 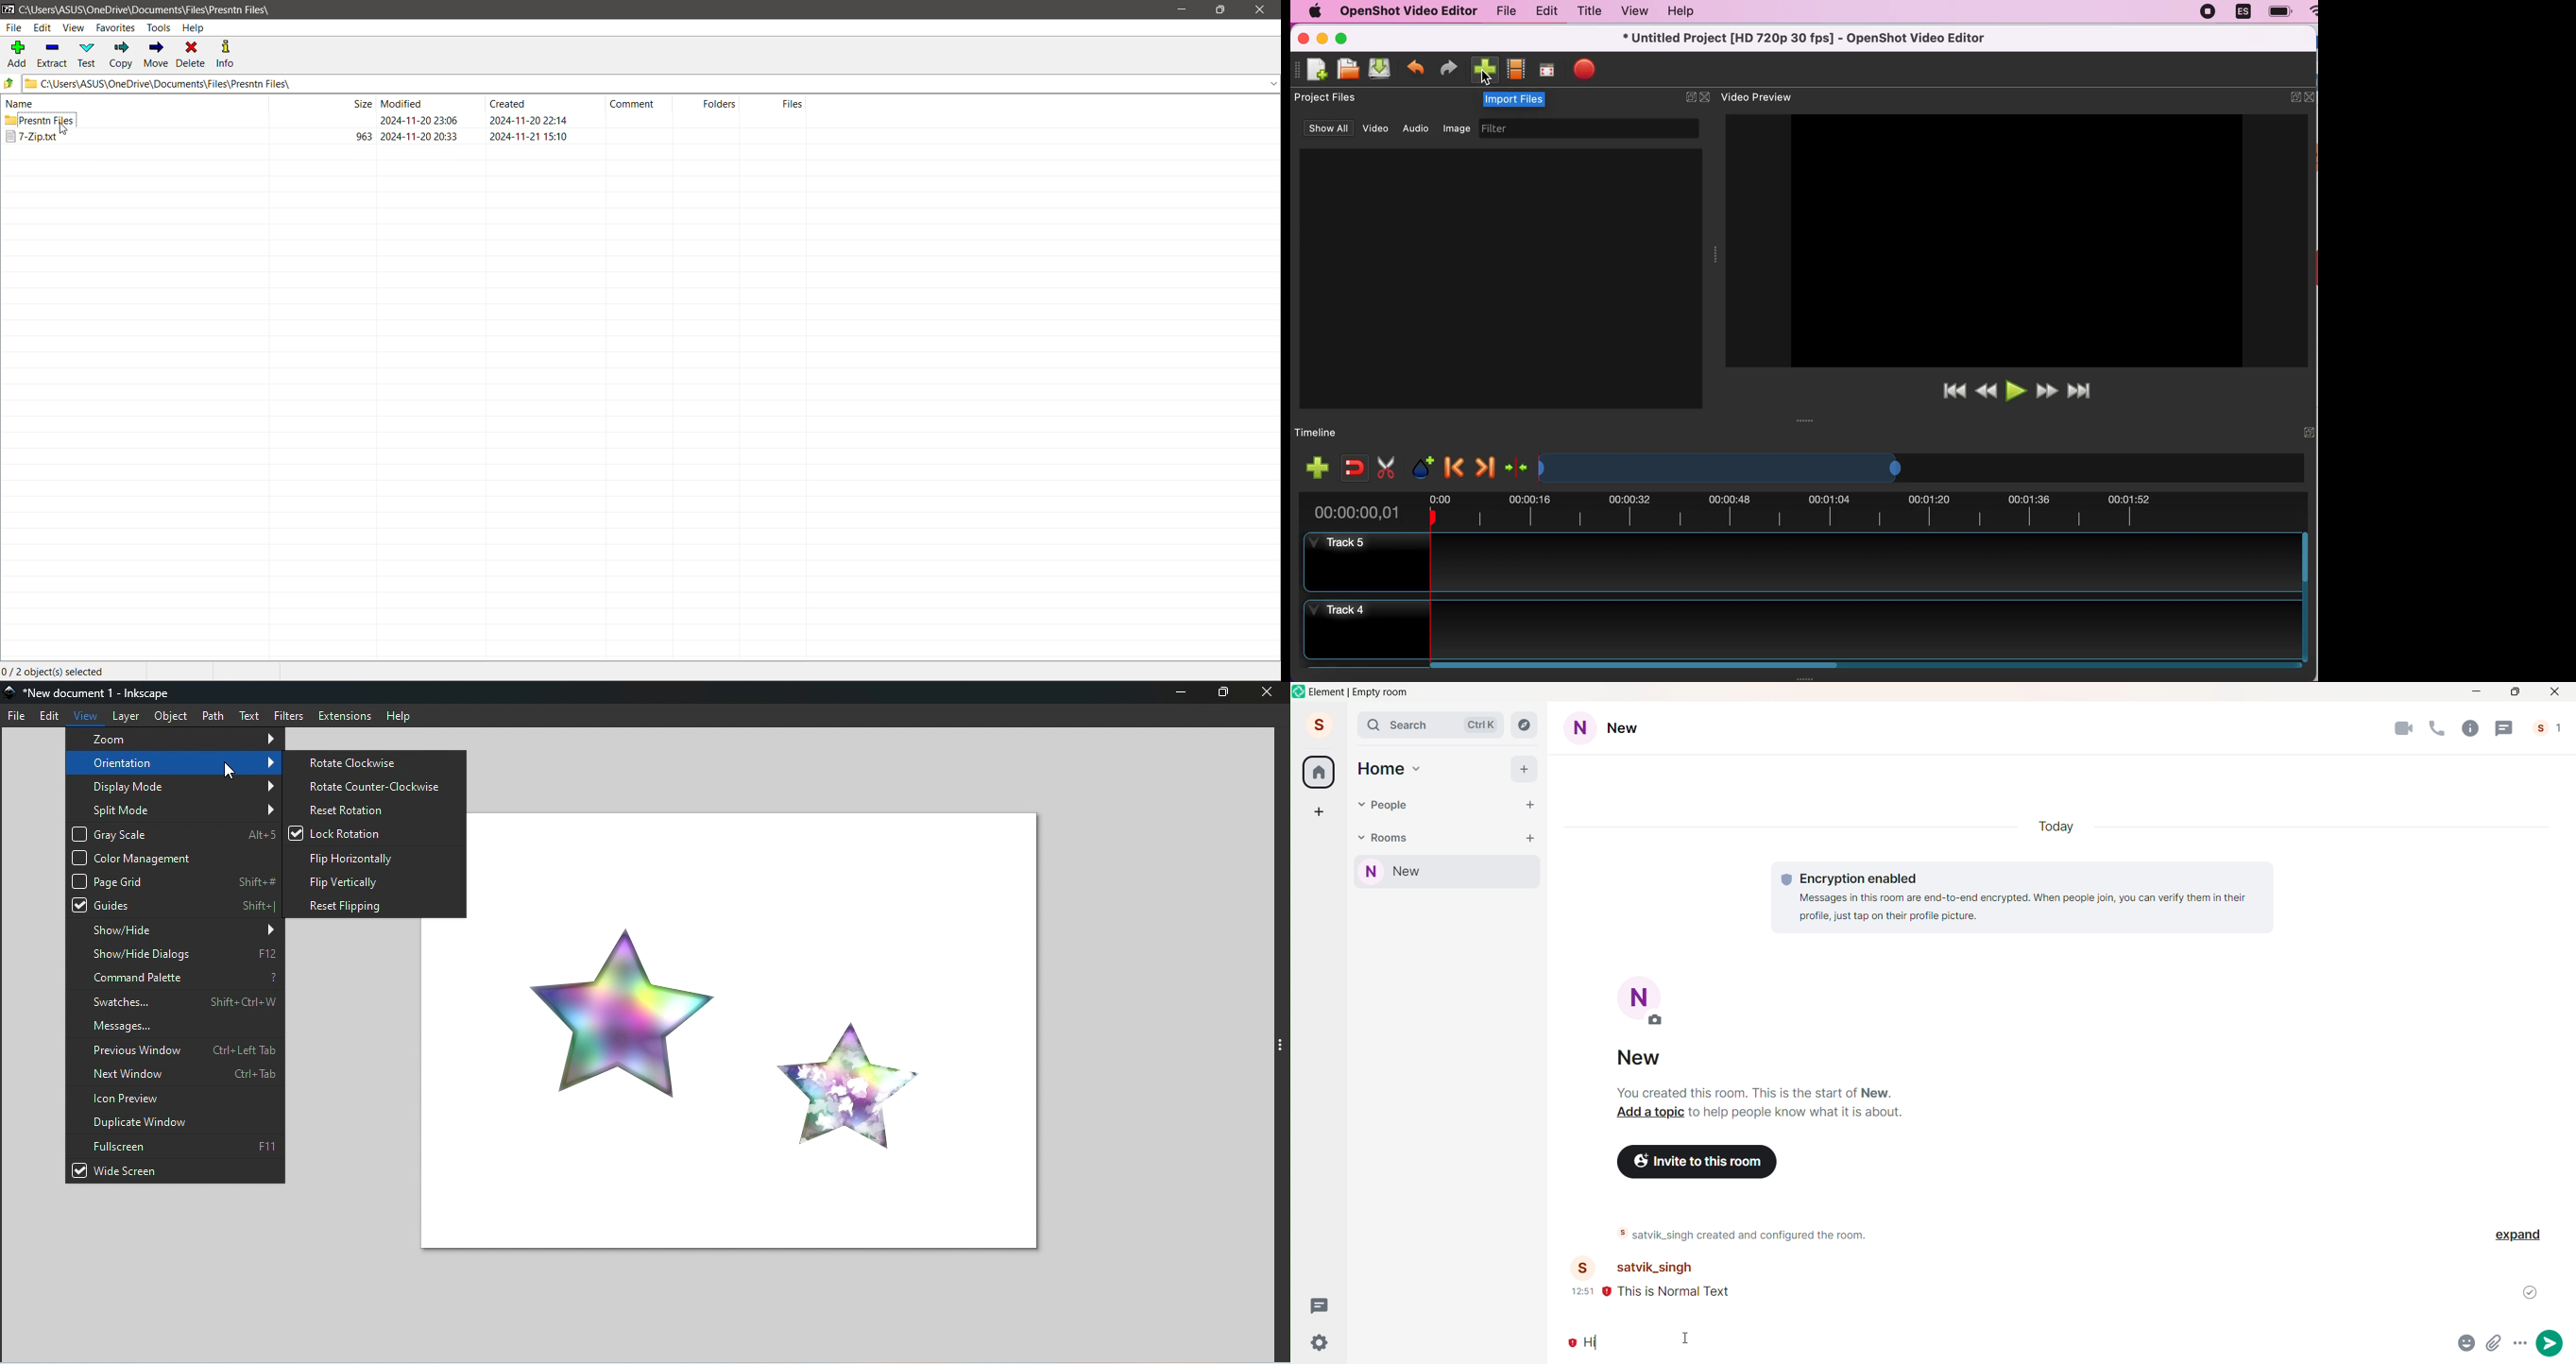 What do you see at coordinates (1681, 11) in the screenshot?
I see `help` at bounding box center [1681, 11].